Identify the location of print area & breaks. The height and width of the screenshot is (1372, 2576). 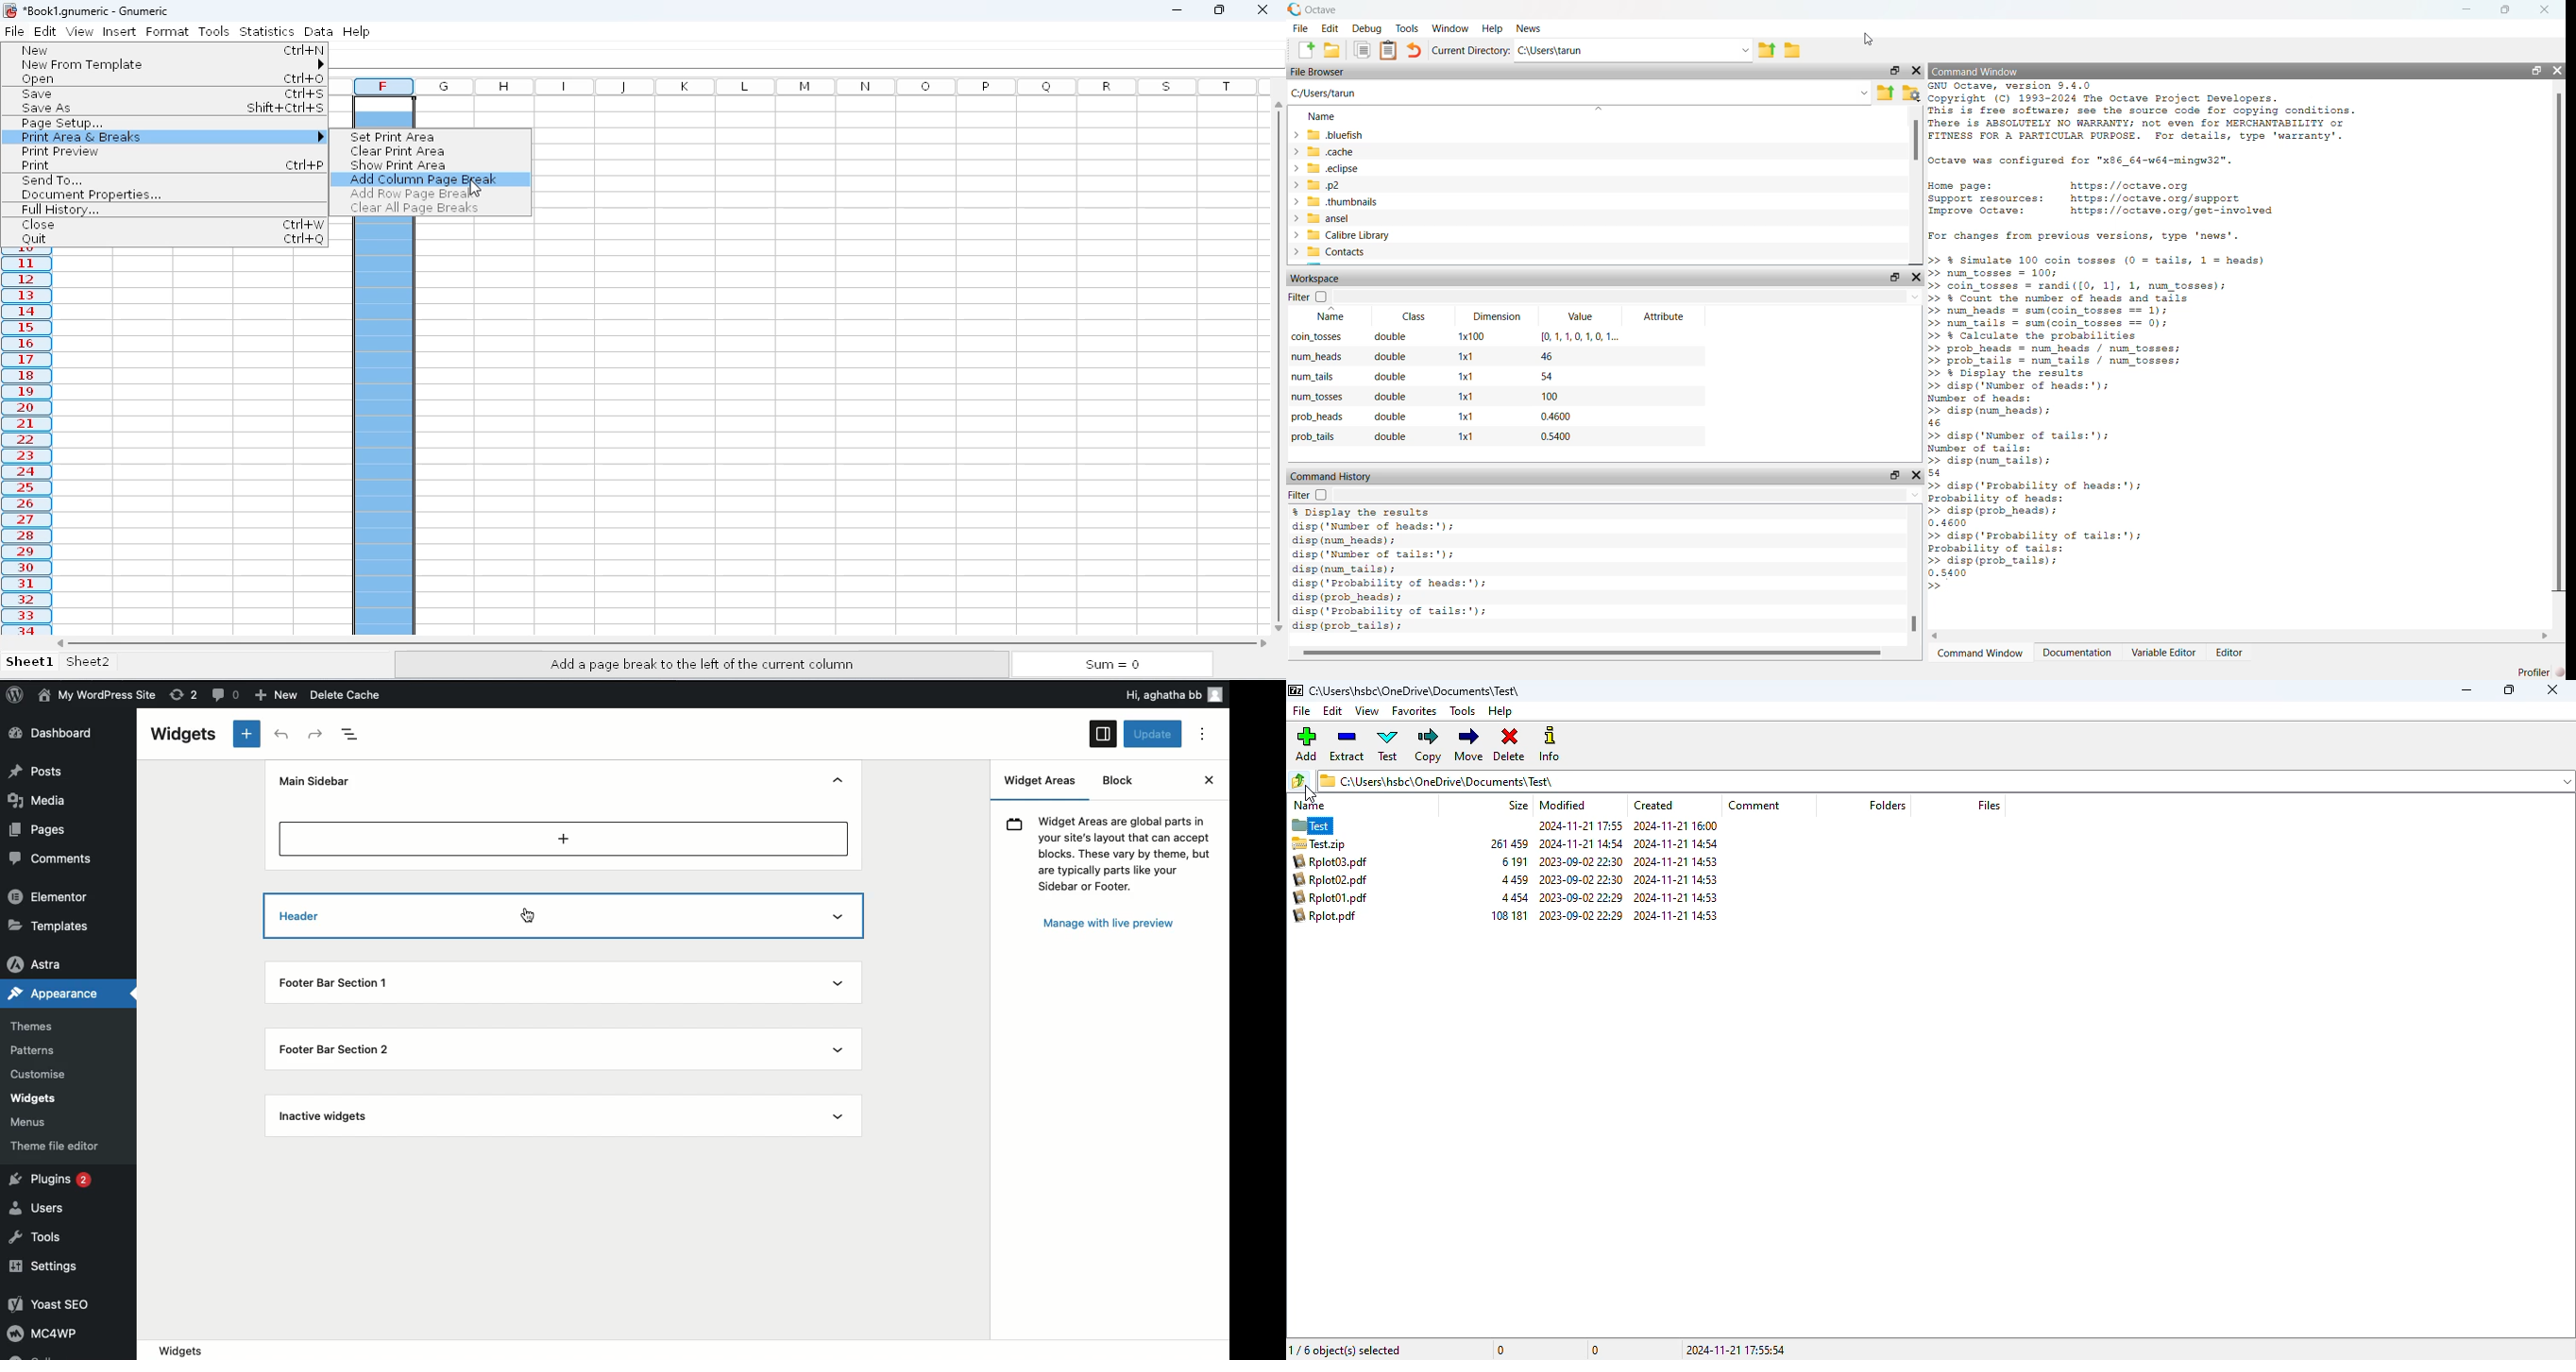
(169, 137).